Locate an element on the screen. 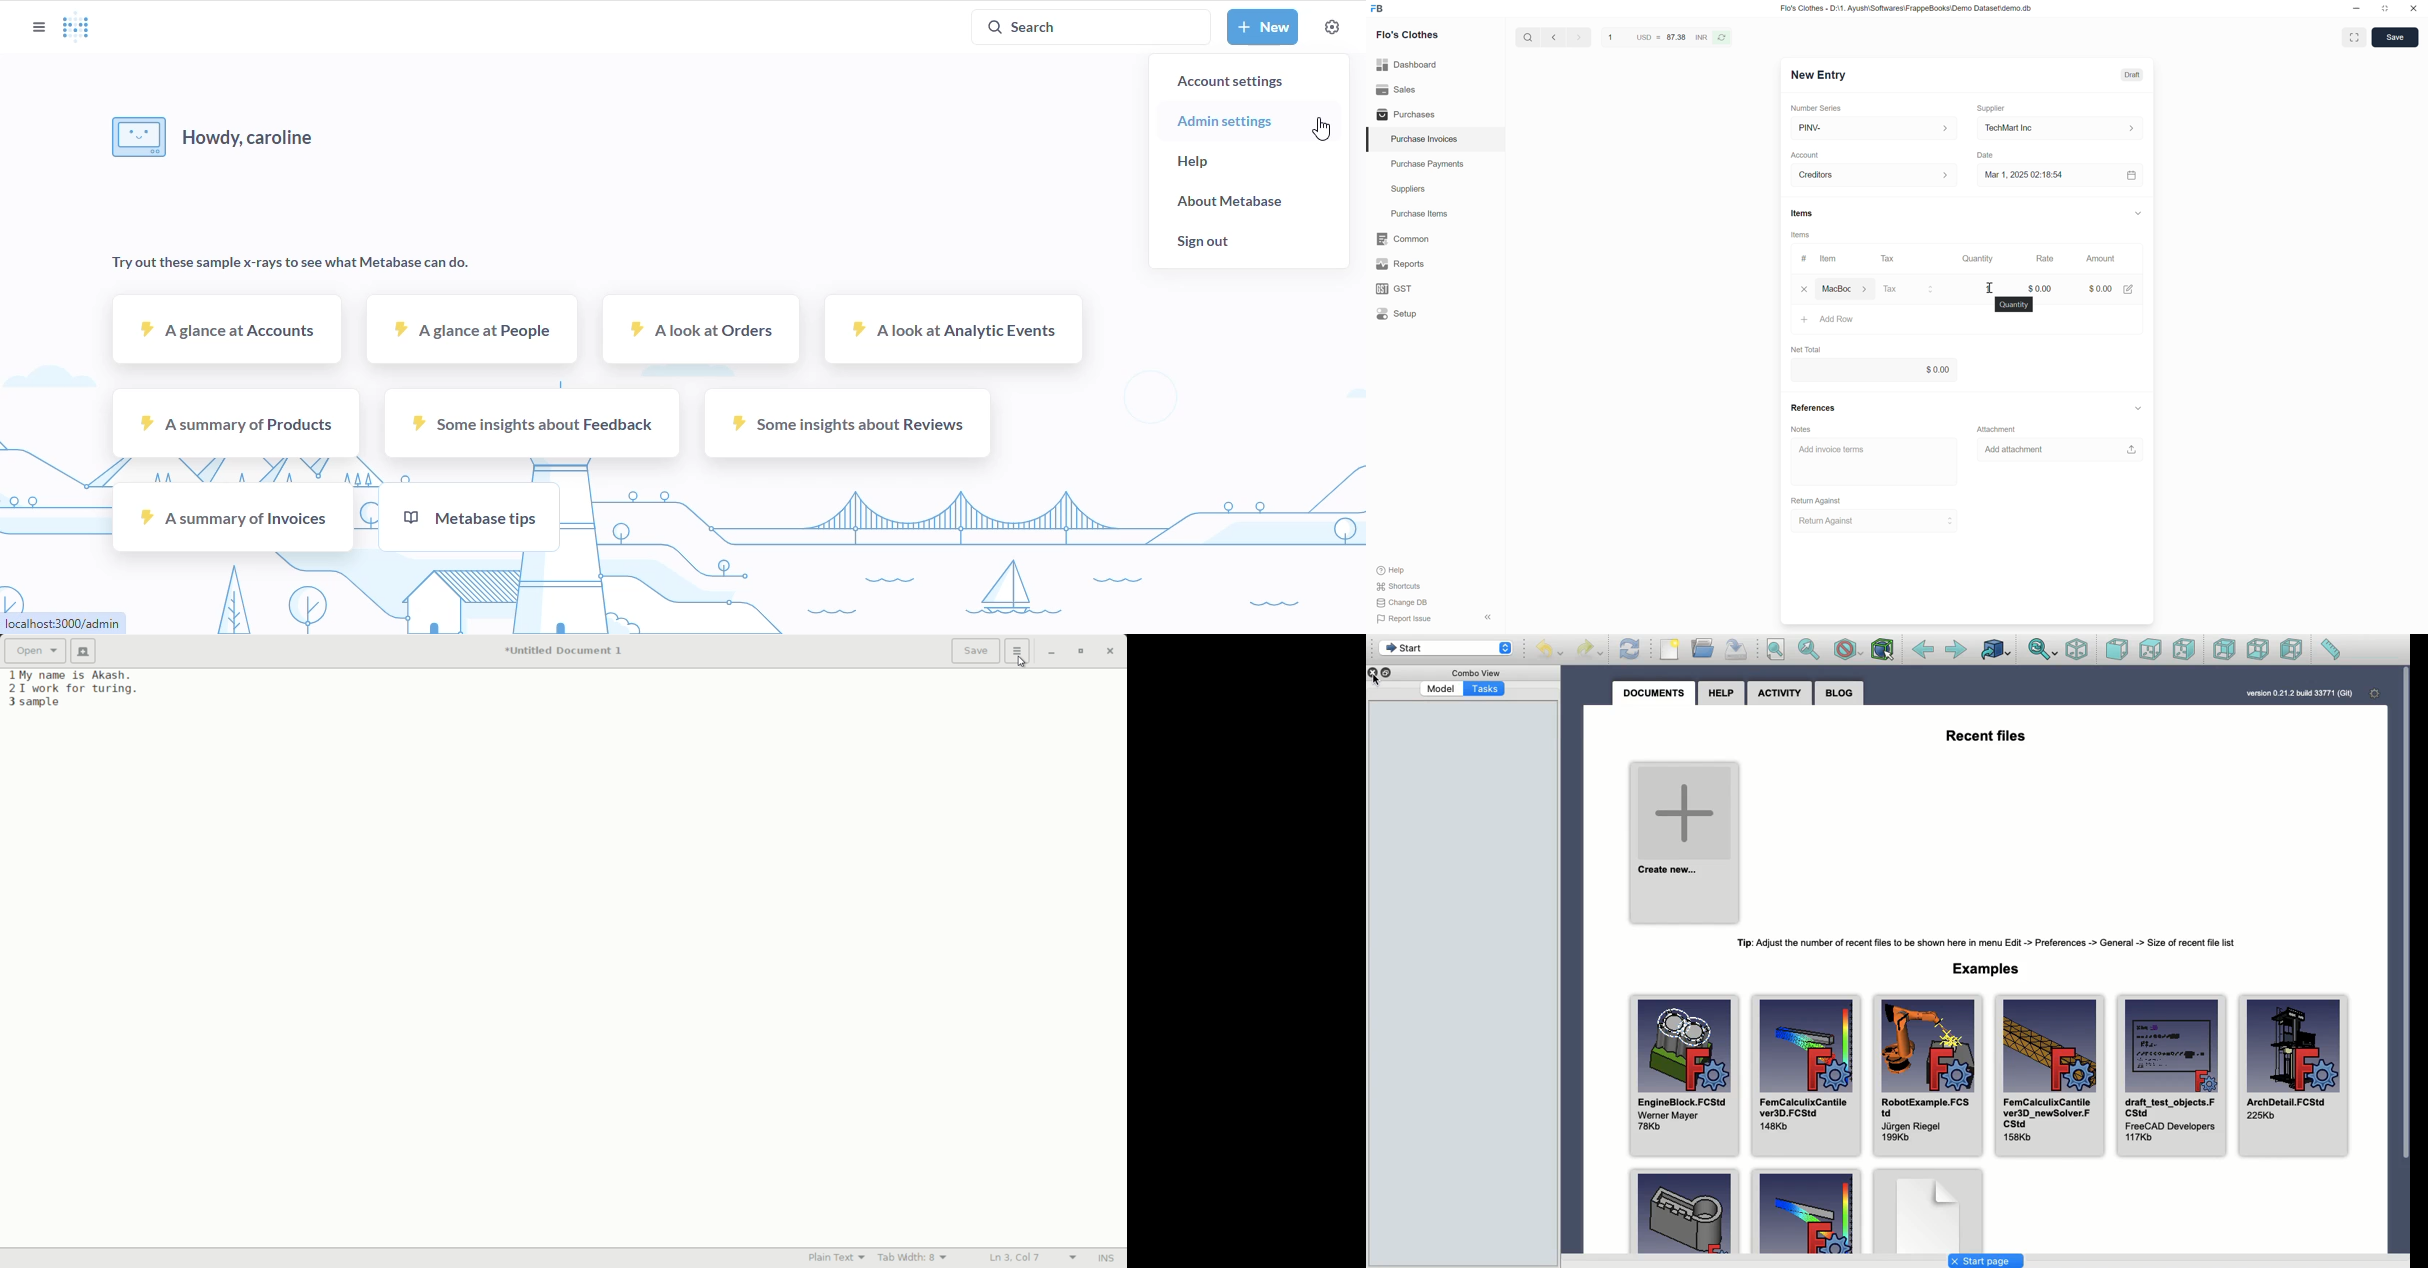 The width and height of the screenshot is (2436, 1288). Close is located at coordinates (2414, 8).